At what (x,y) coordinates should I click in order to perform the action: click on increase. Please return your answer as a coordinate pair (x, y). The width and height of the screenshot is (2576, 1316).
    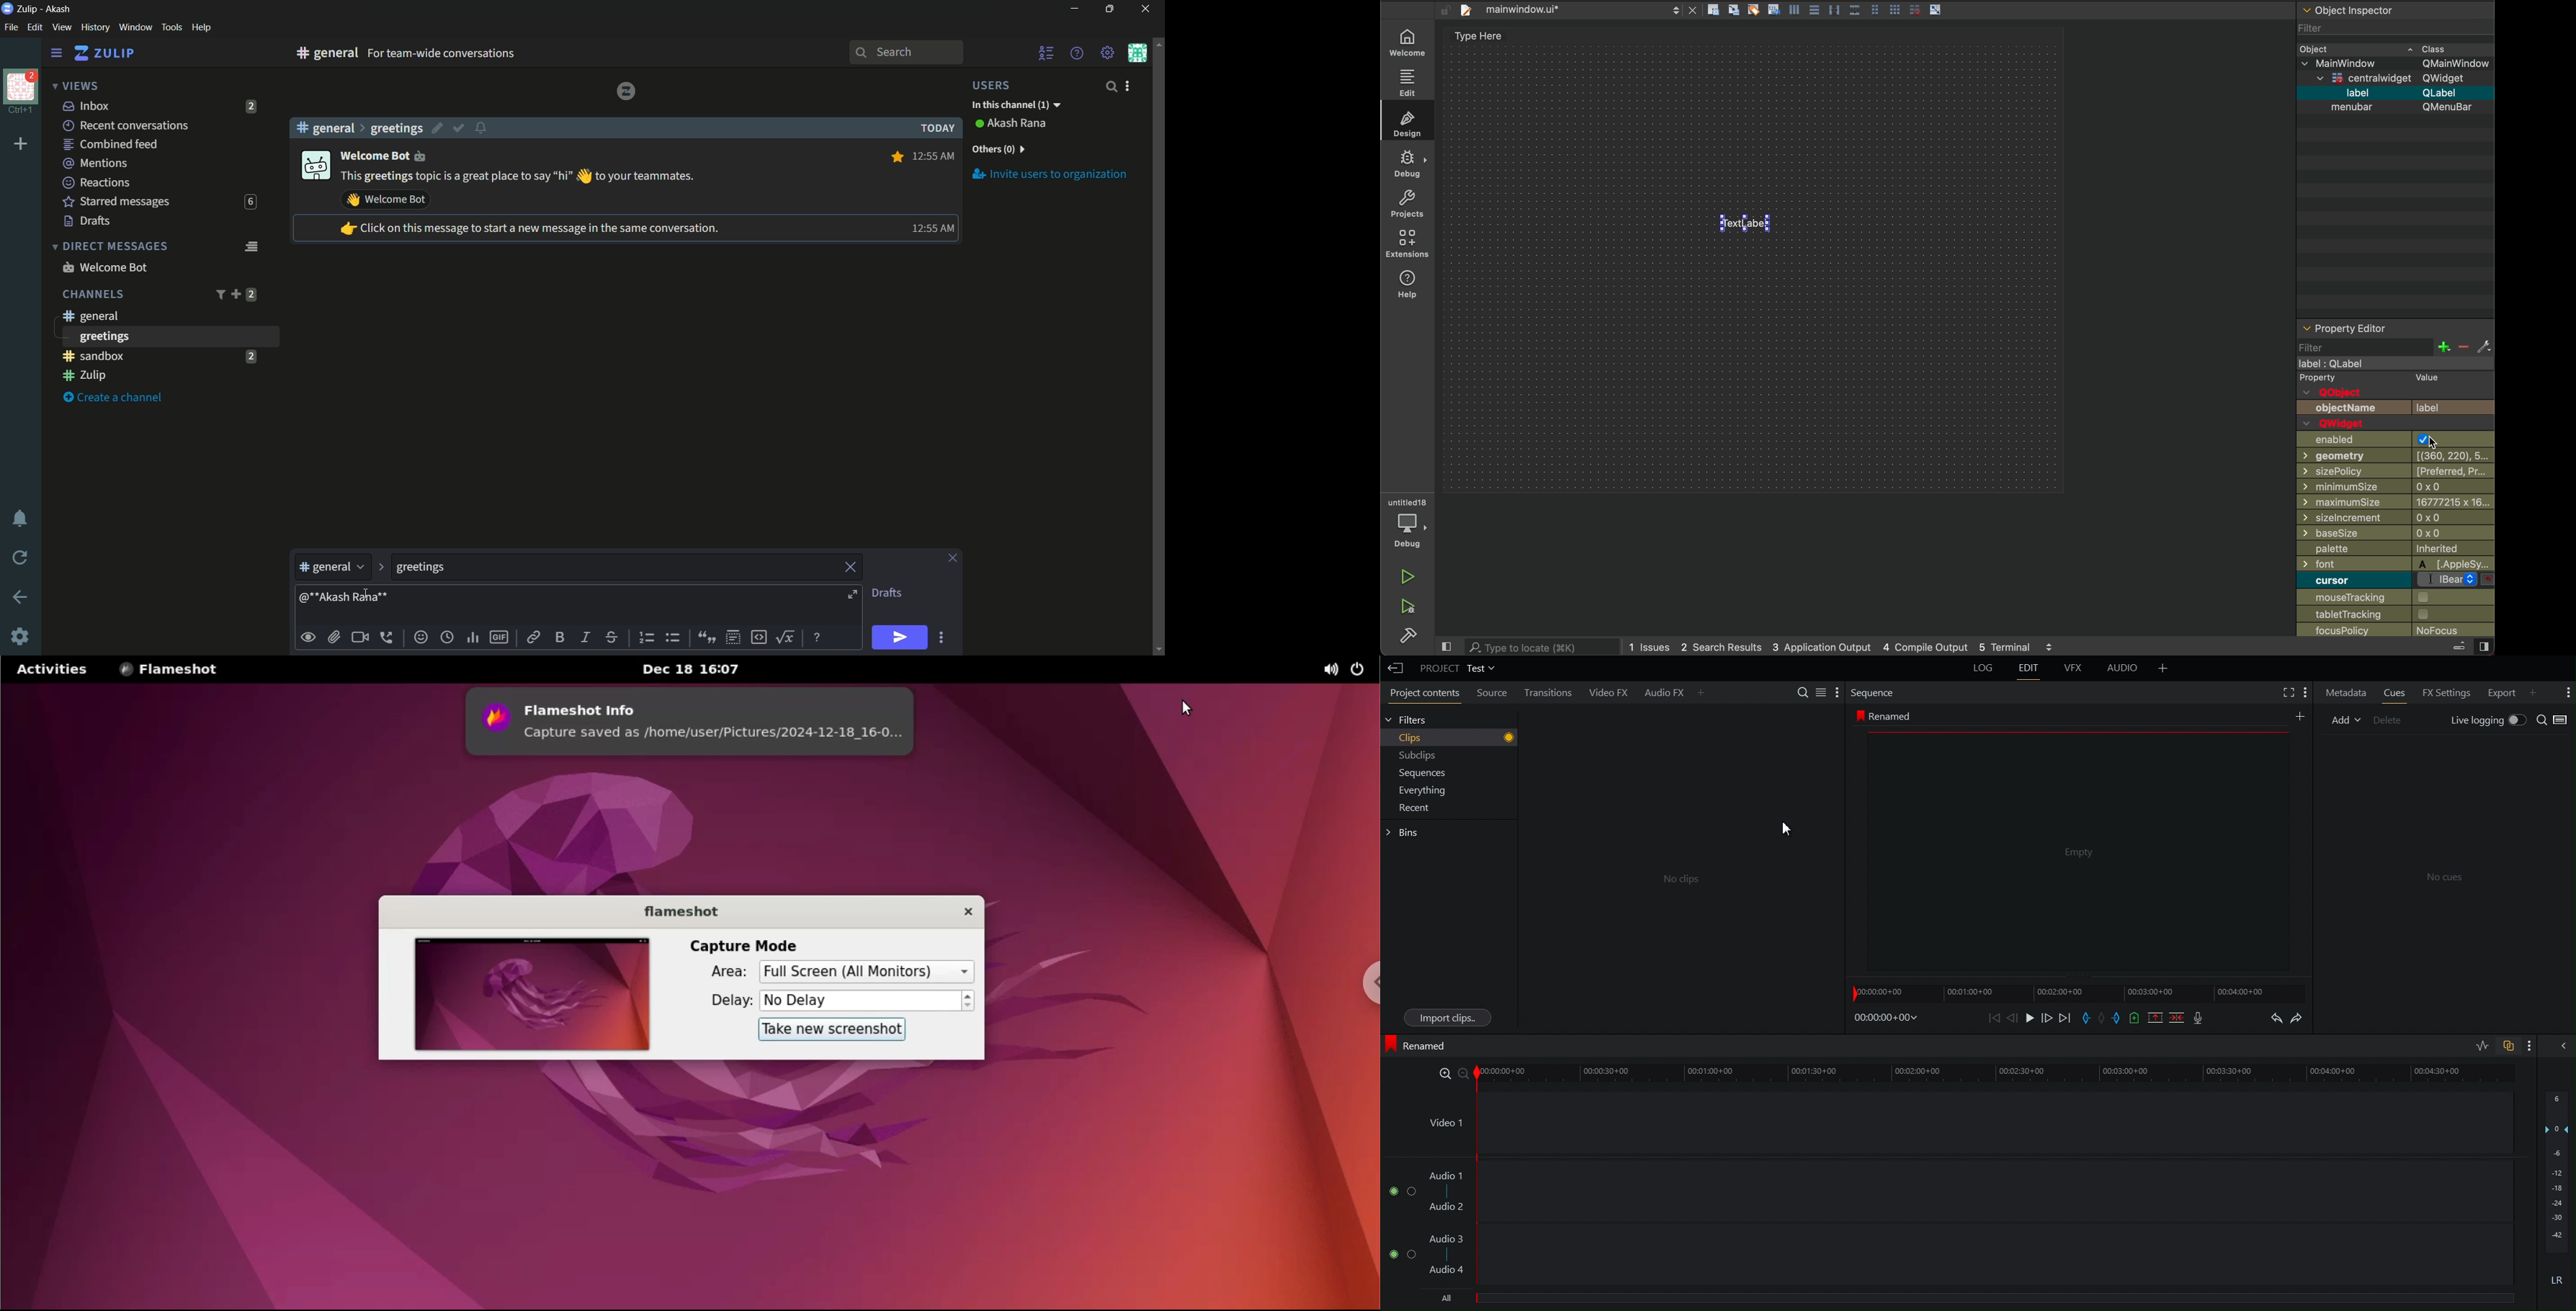
    Looking at the image, I should click on (2439, 347).